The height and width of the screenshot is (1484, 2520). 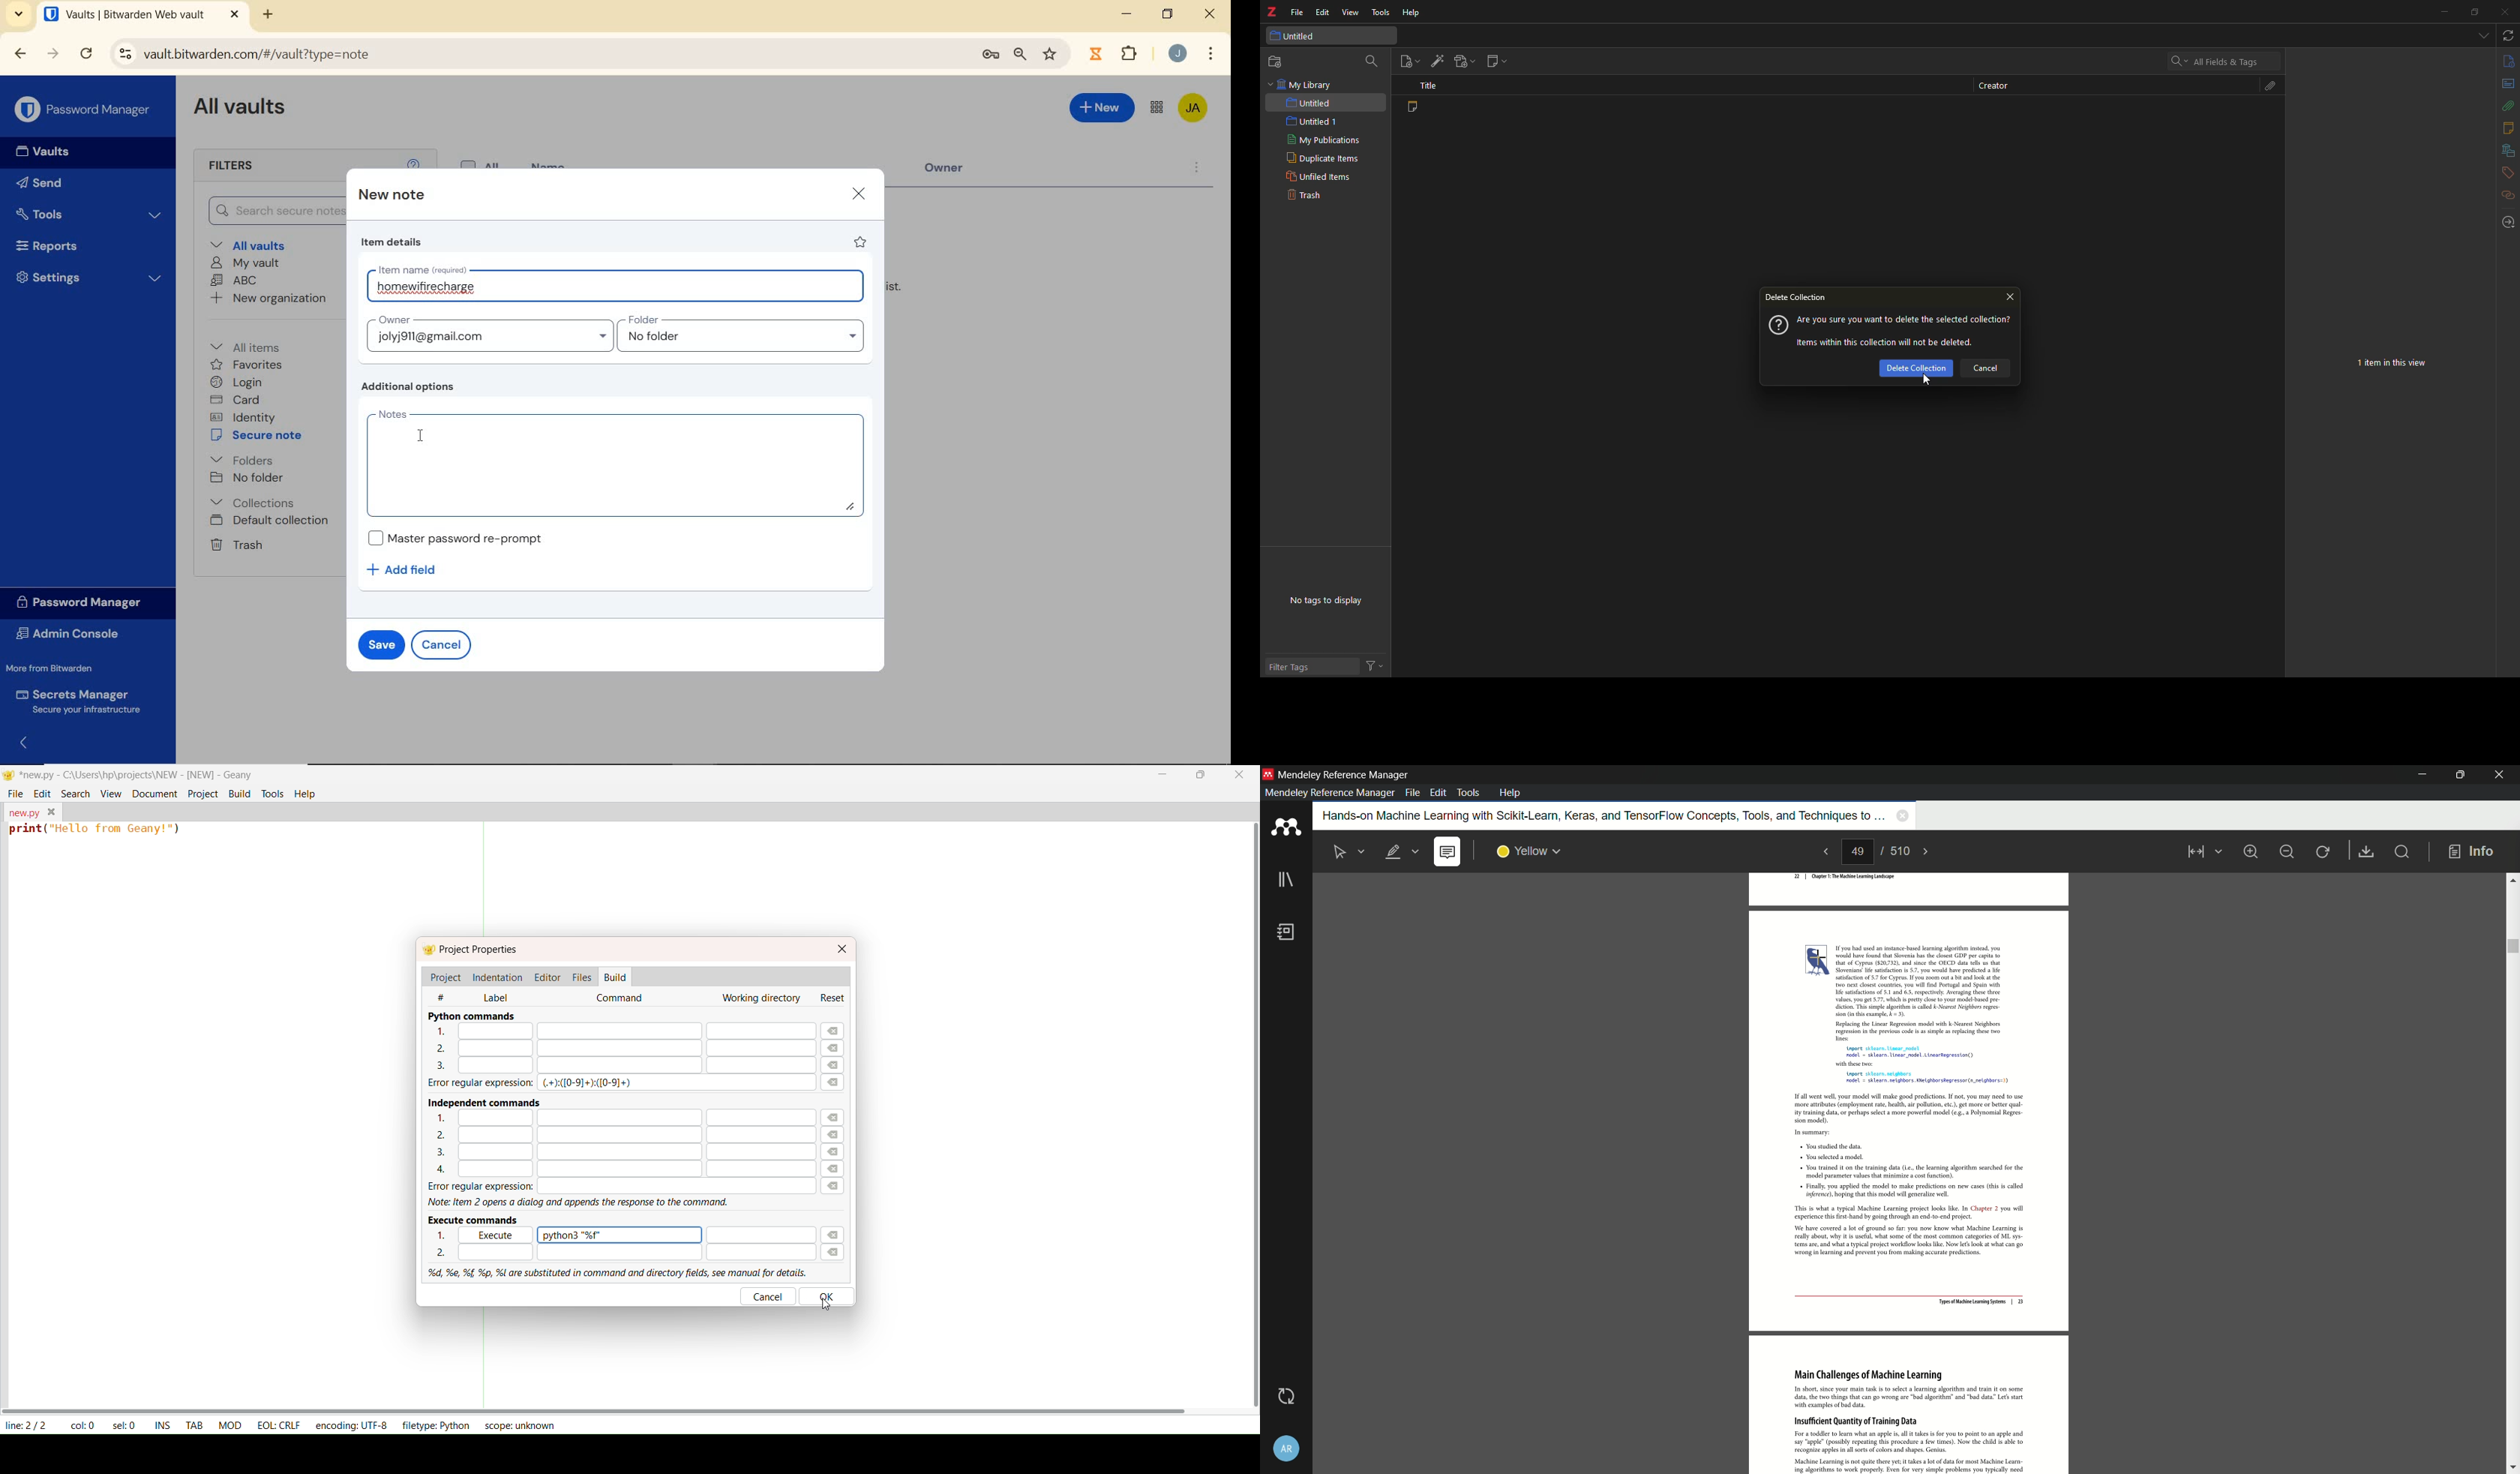 I want to click on notes, so click(x=620, y=462).